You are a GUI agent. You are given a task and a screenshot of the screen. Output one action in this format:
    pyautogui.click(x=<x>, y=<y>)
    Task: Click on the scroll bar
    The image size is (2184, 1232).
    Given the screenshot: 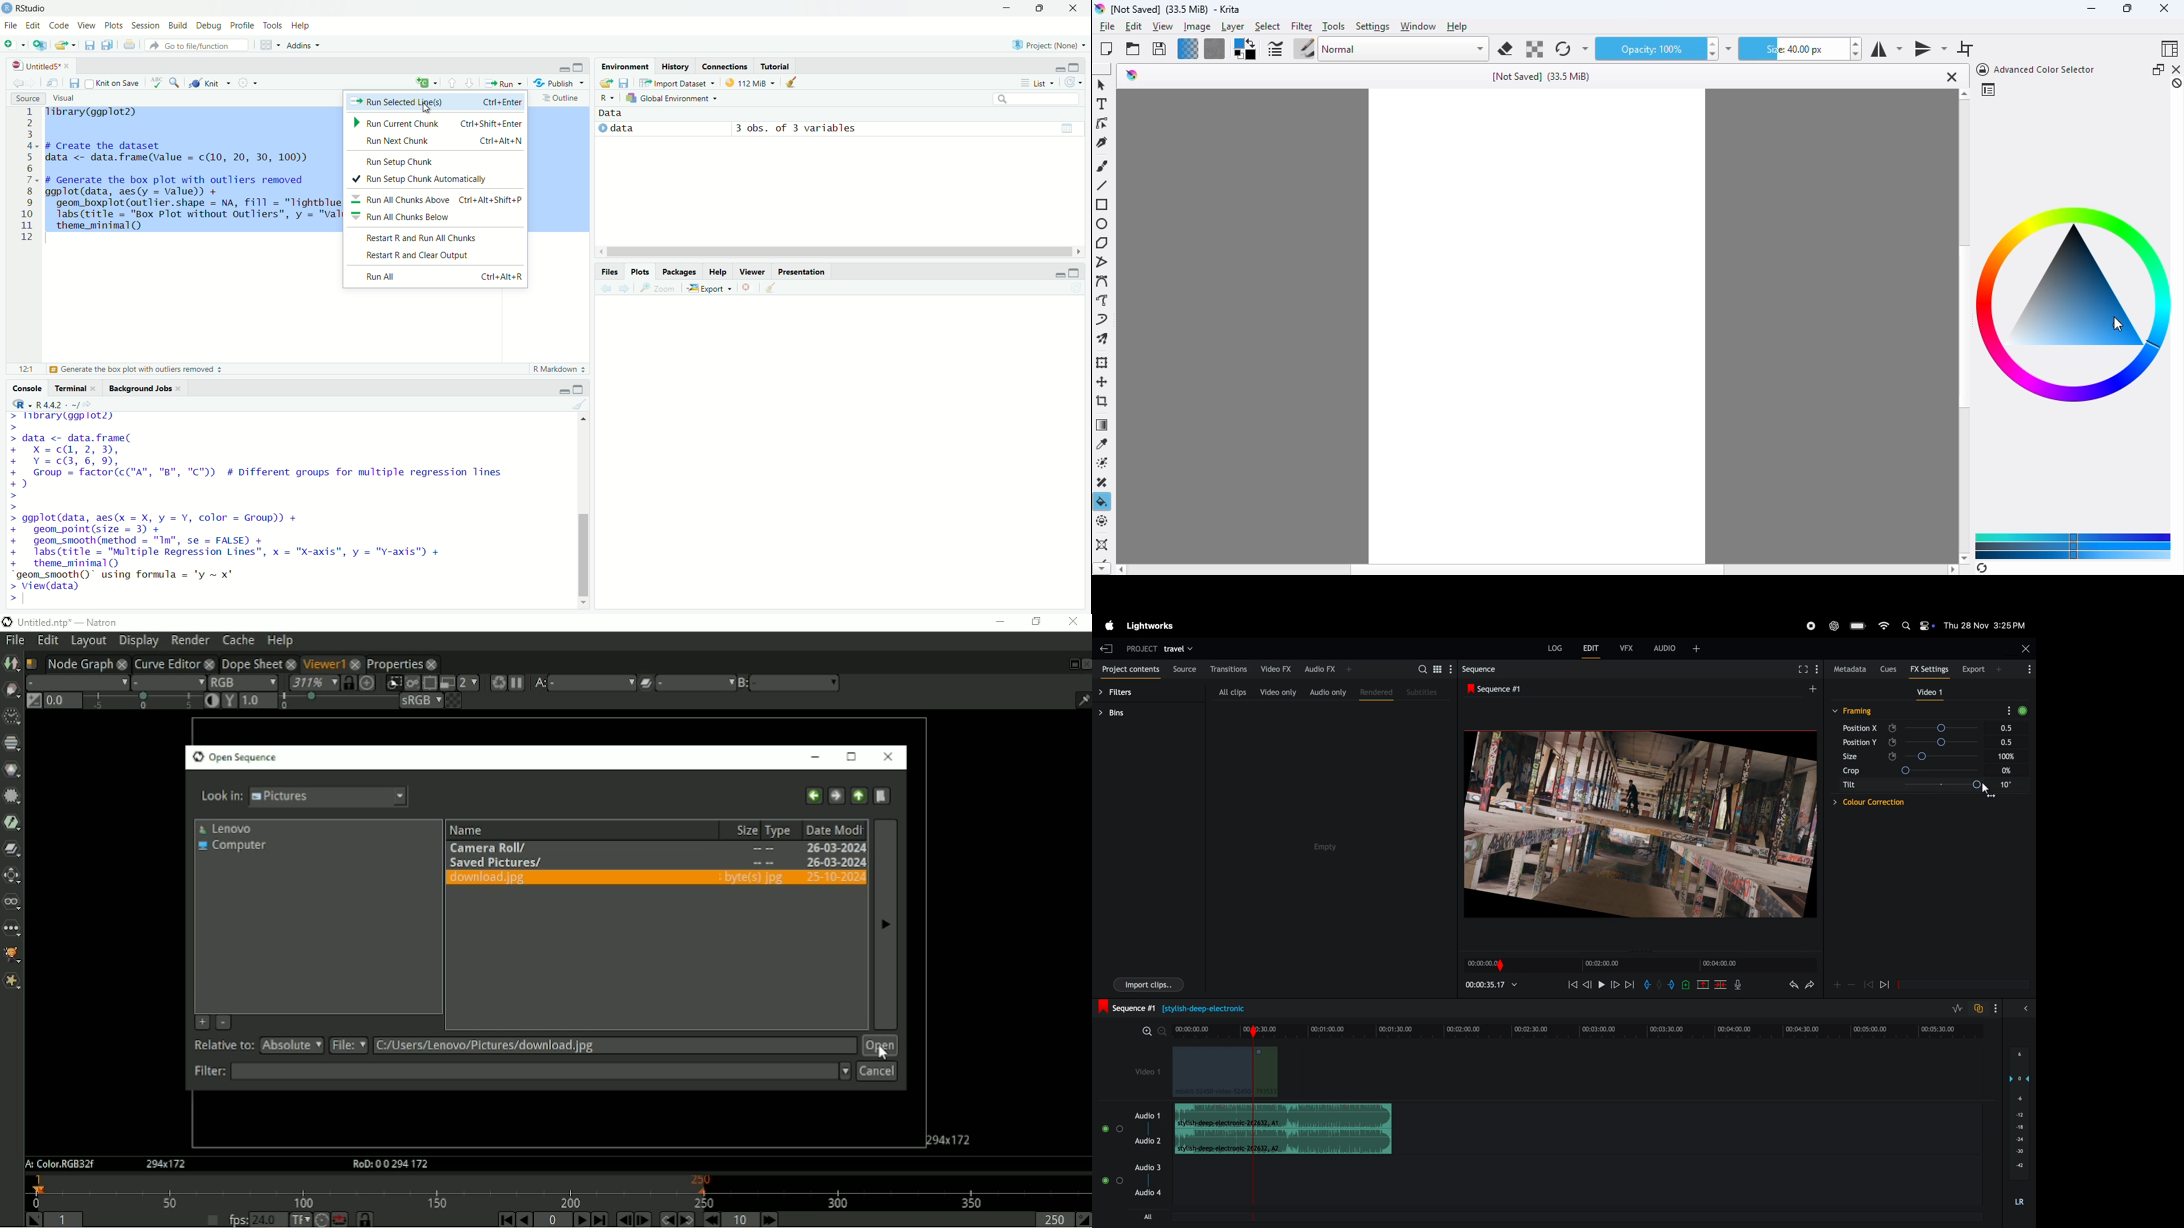 What is the action you would take?
    pyautogui.click(x=583, y=511)
    